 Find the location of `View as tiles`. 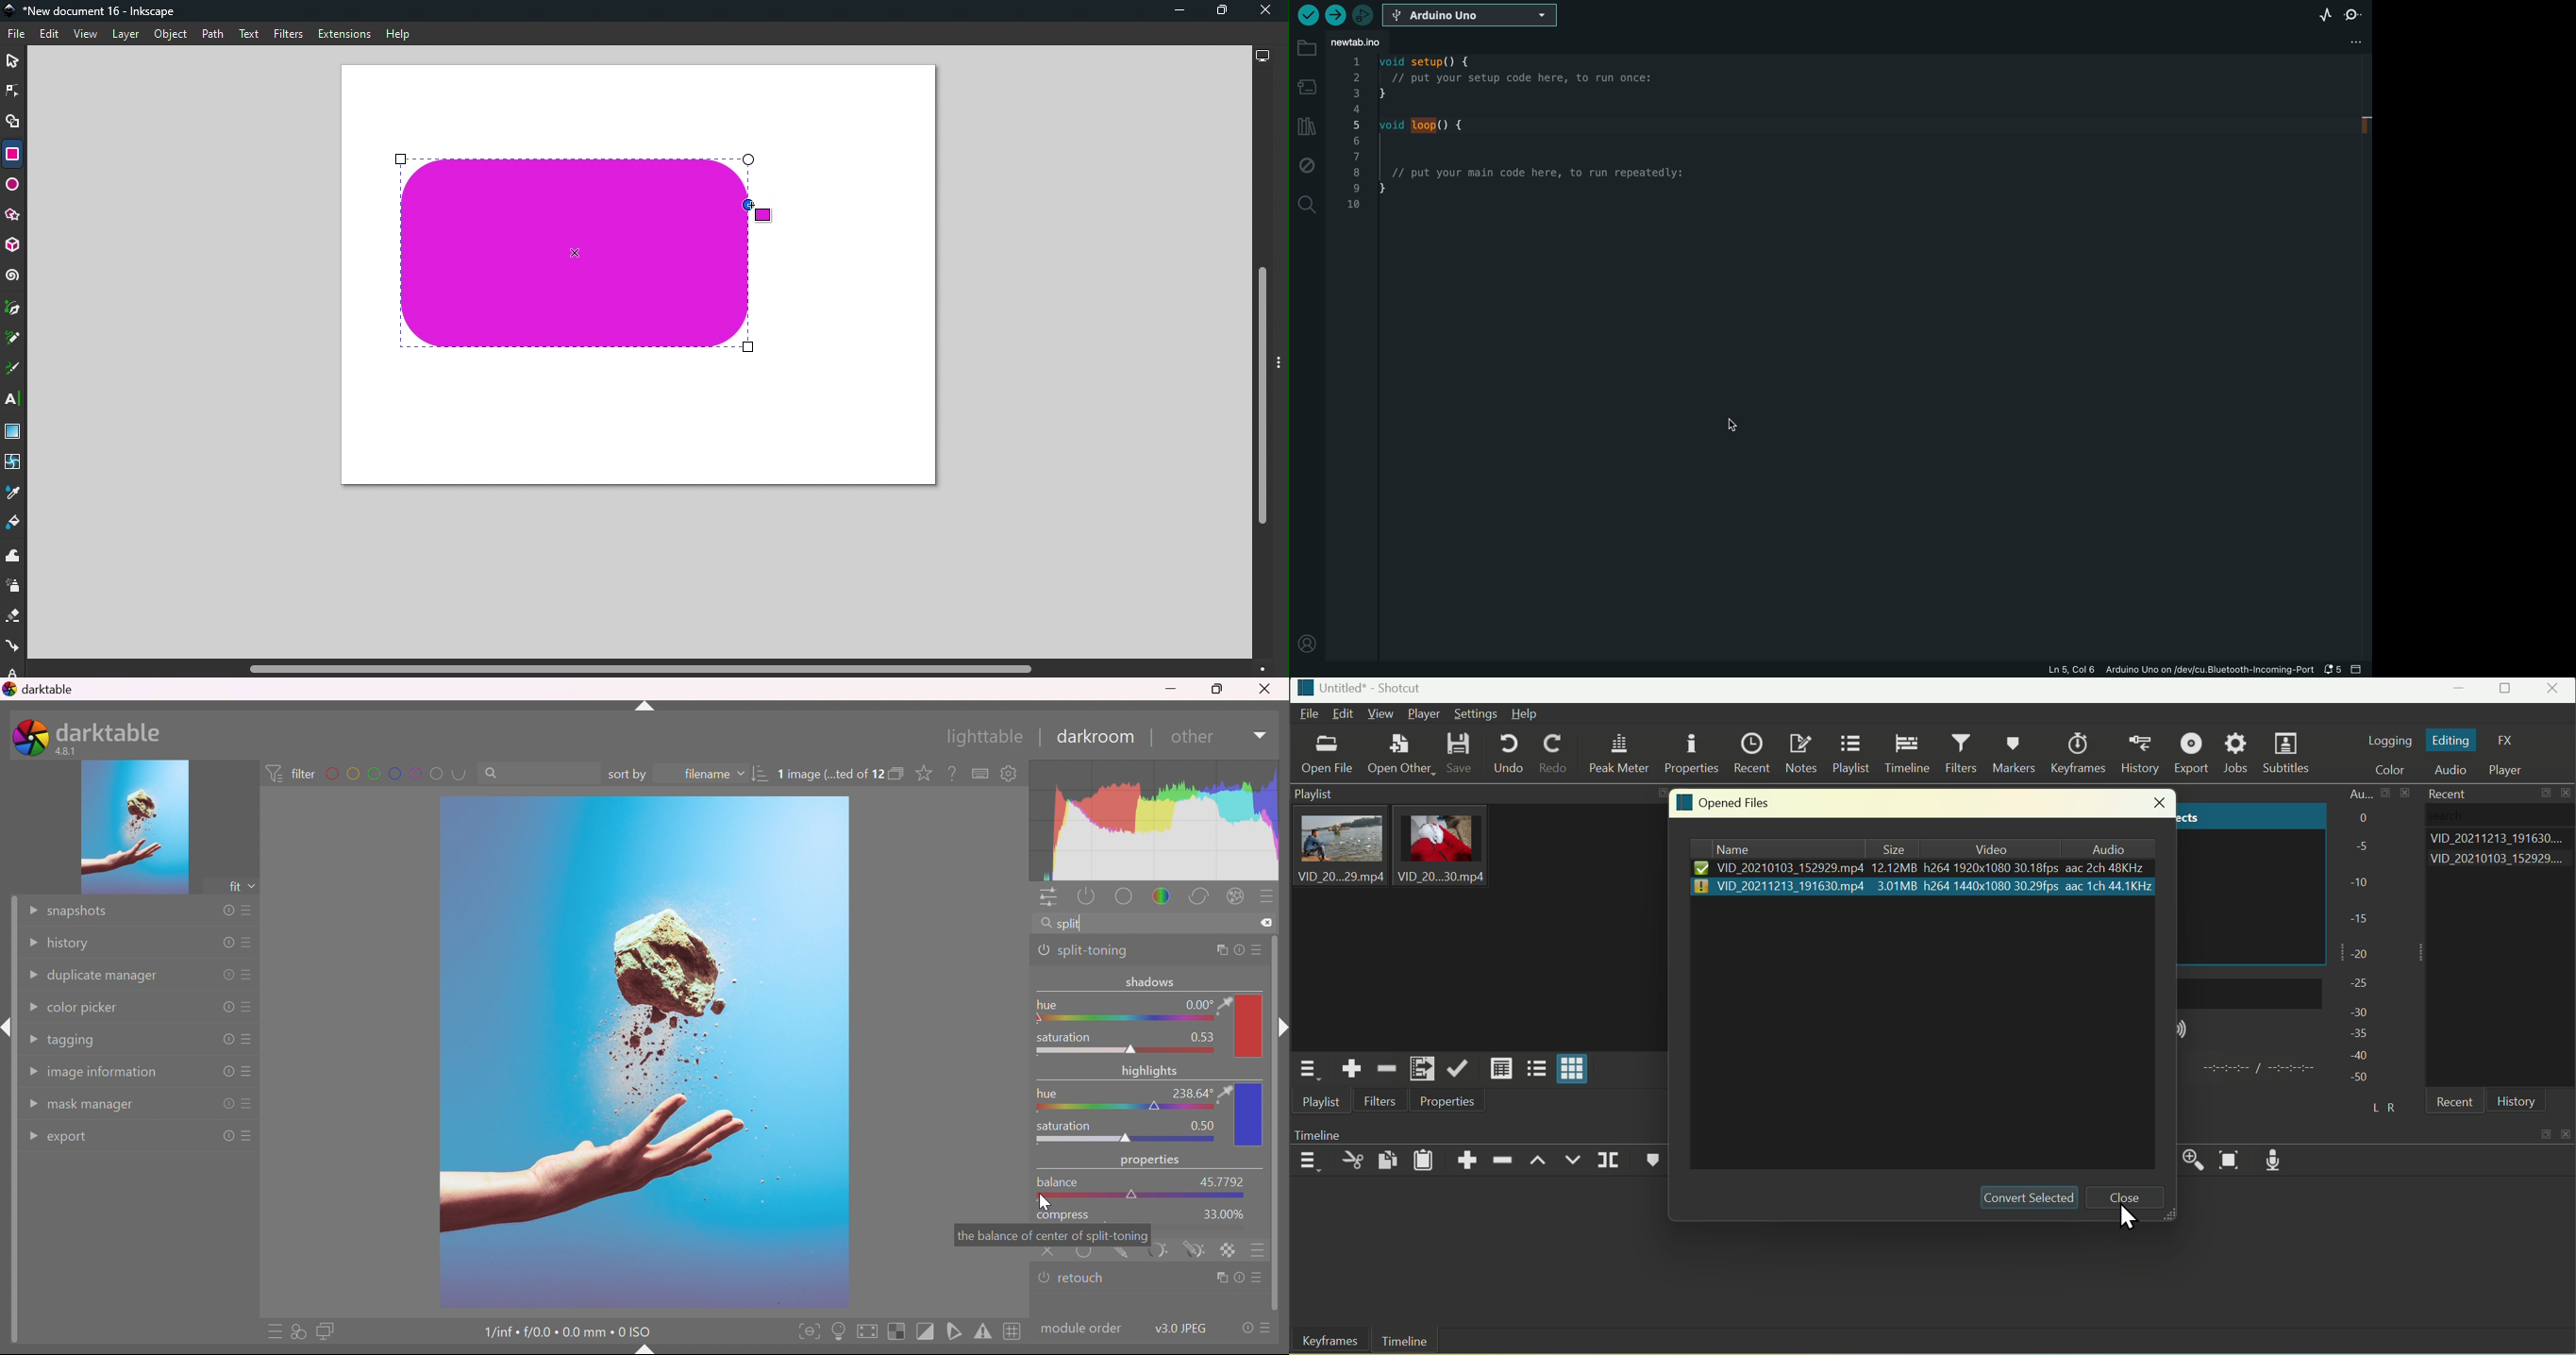

View as tiles is located at coordinates (1535, 1070).